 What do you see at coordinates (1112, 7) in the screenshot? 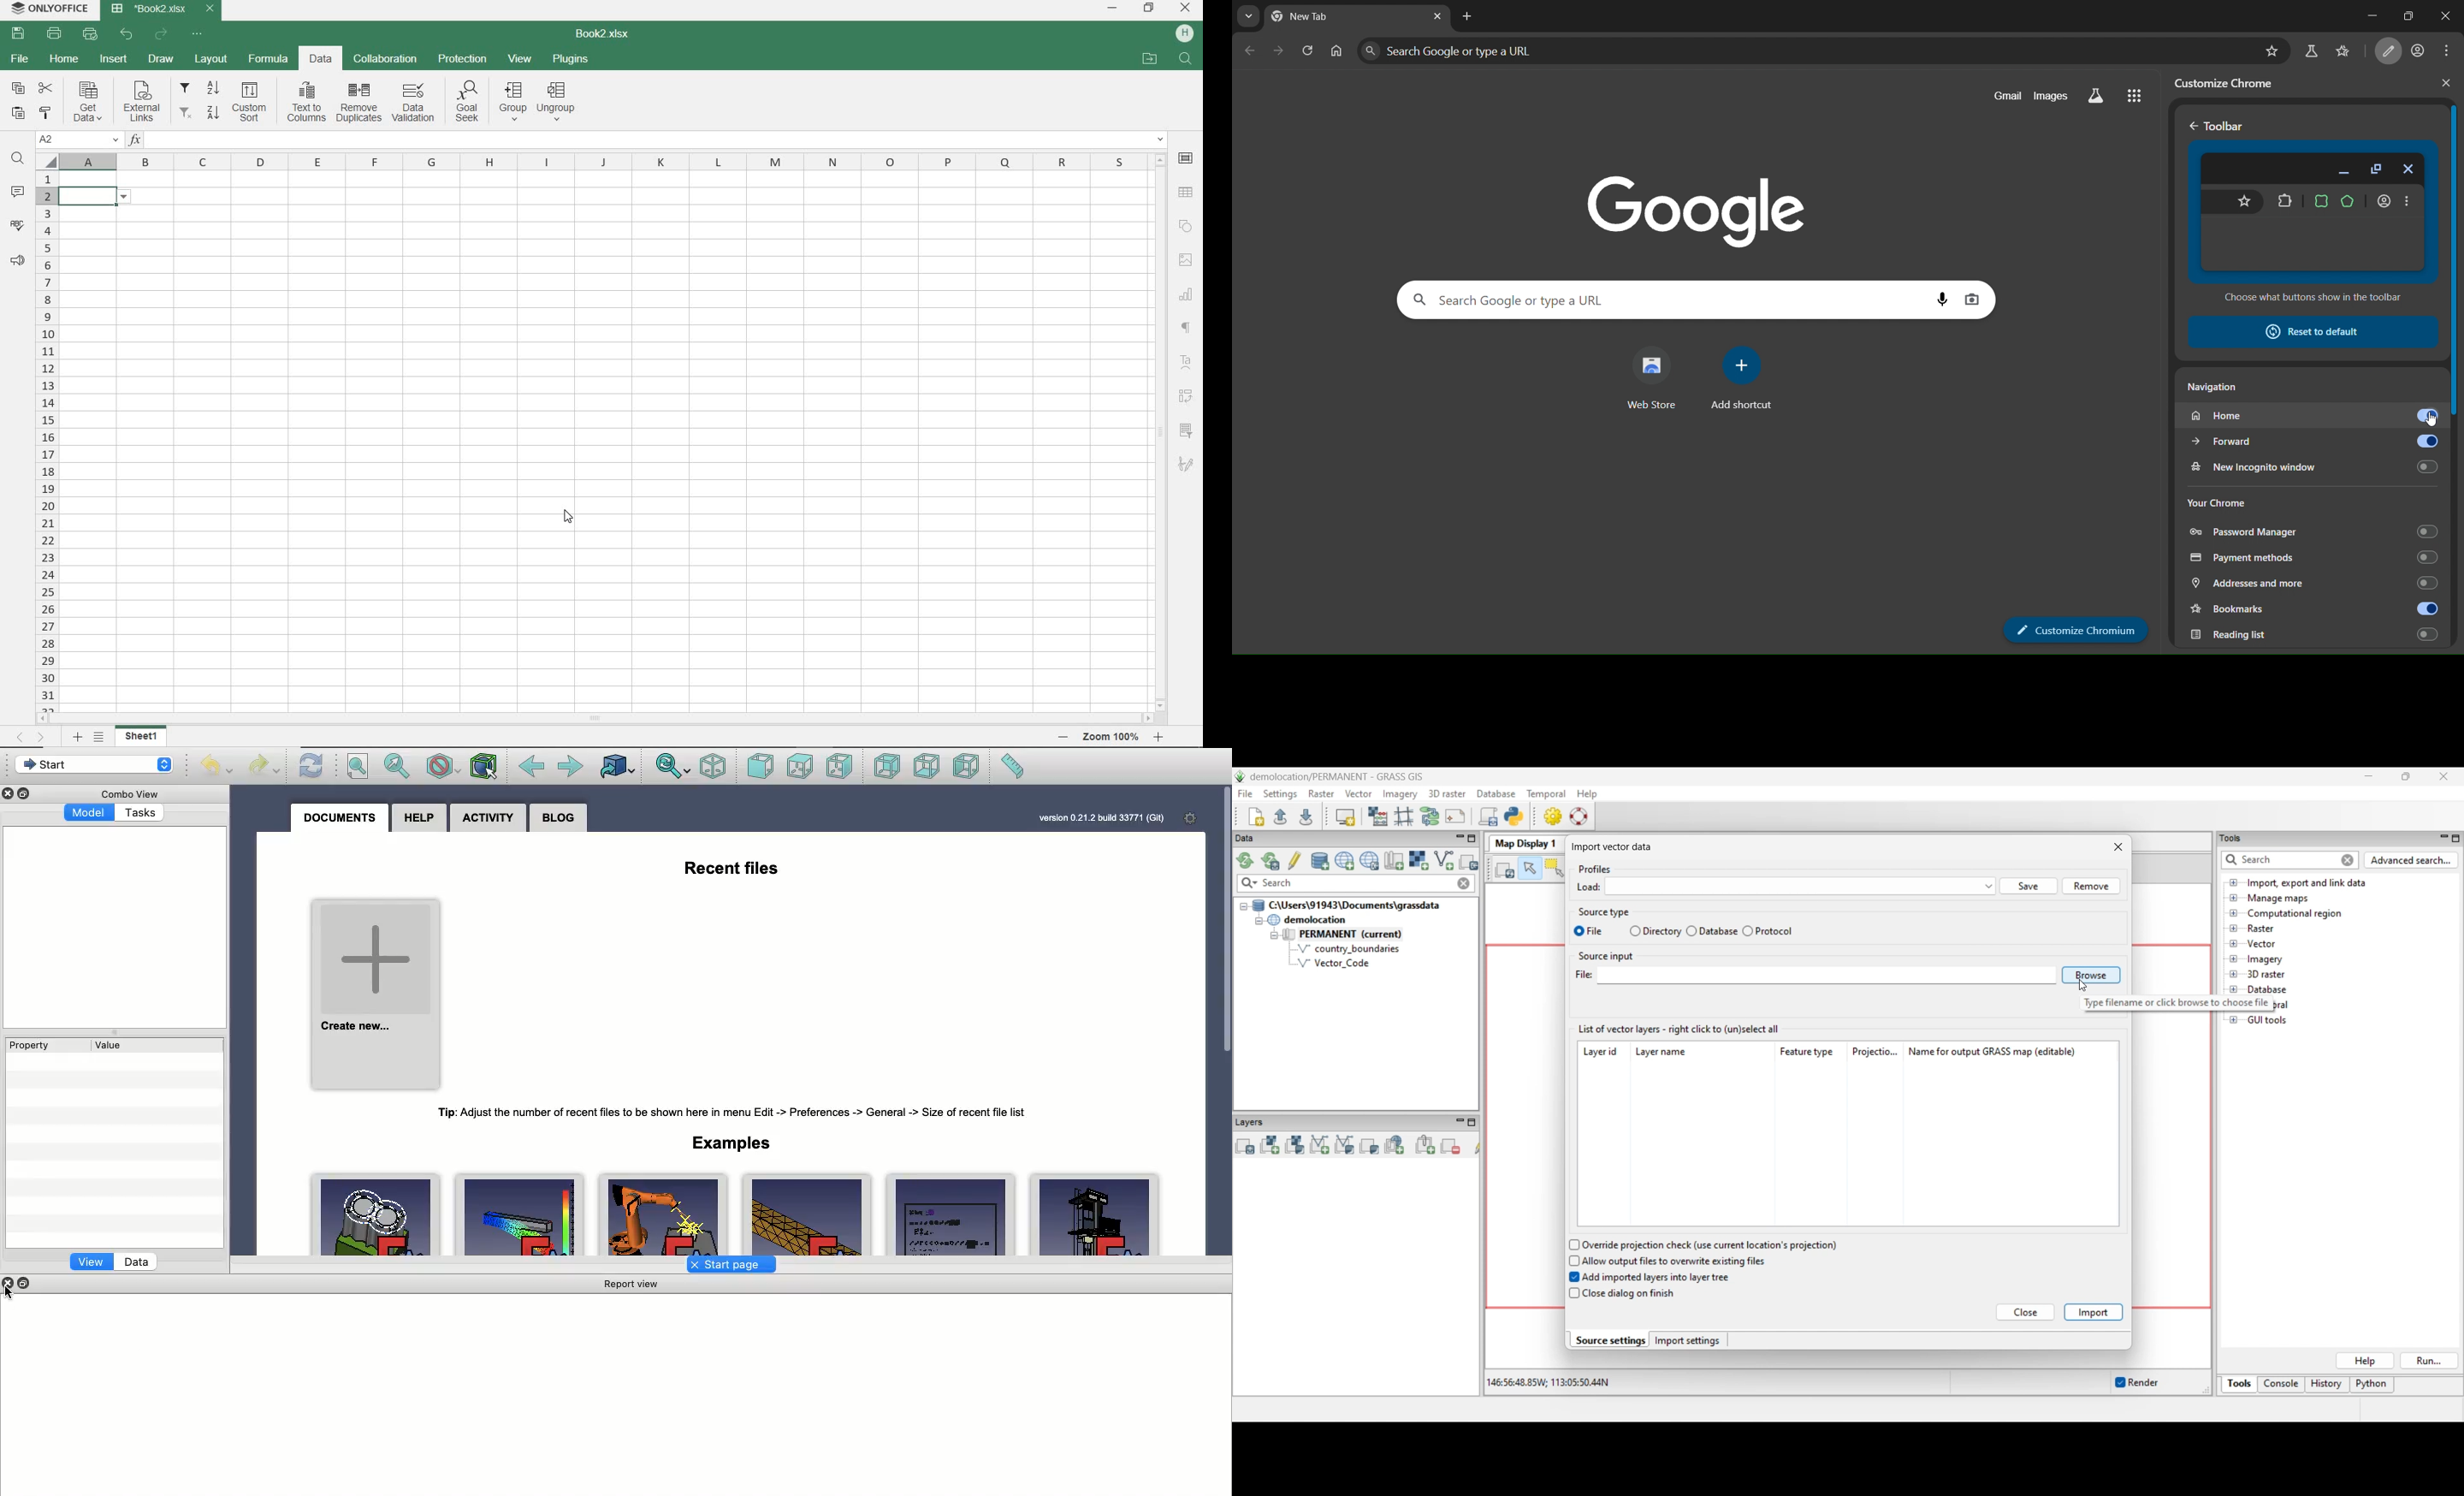
I see `MINIMIZE` at bounding box center [1112, 7].